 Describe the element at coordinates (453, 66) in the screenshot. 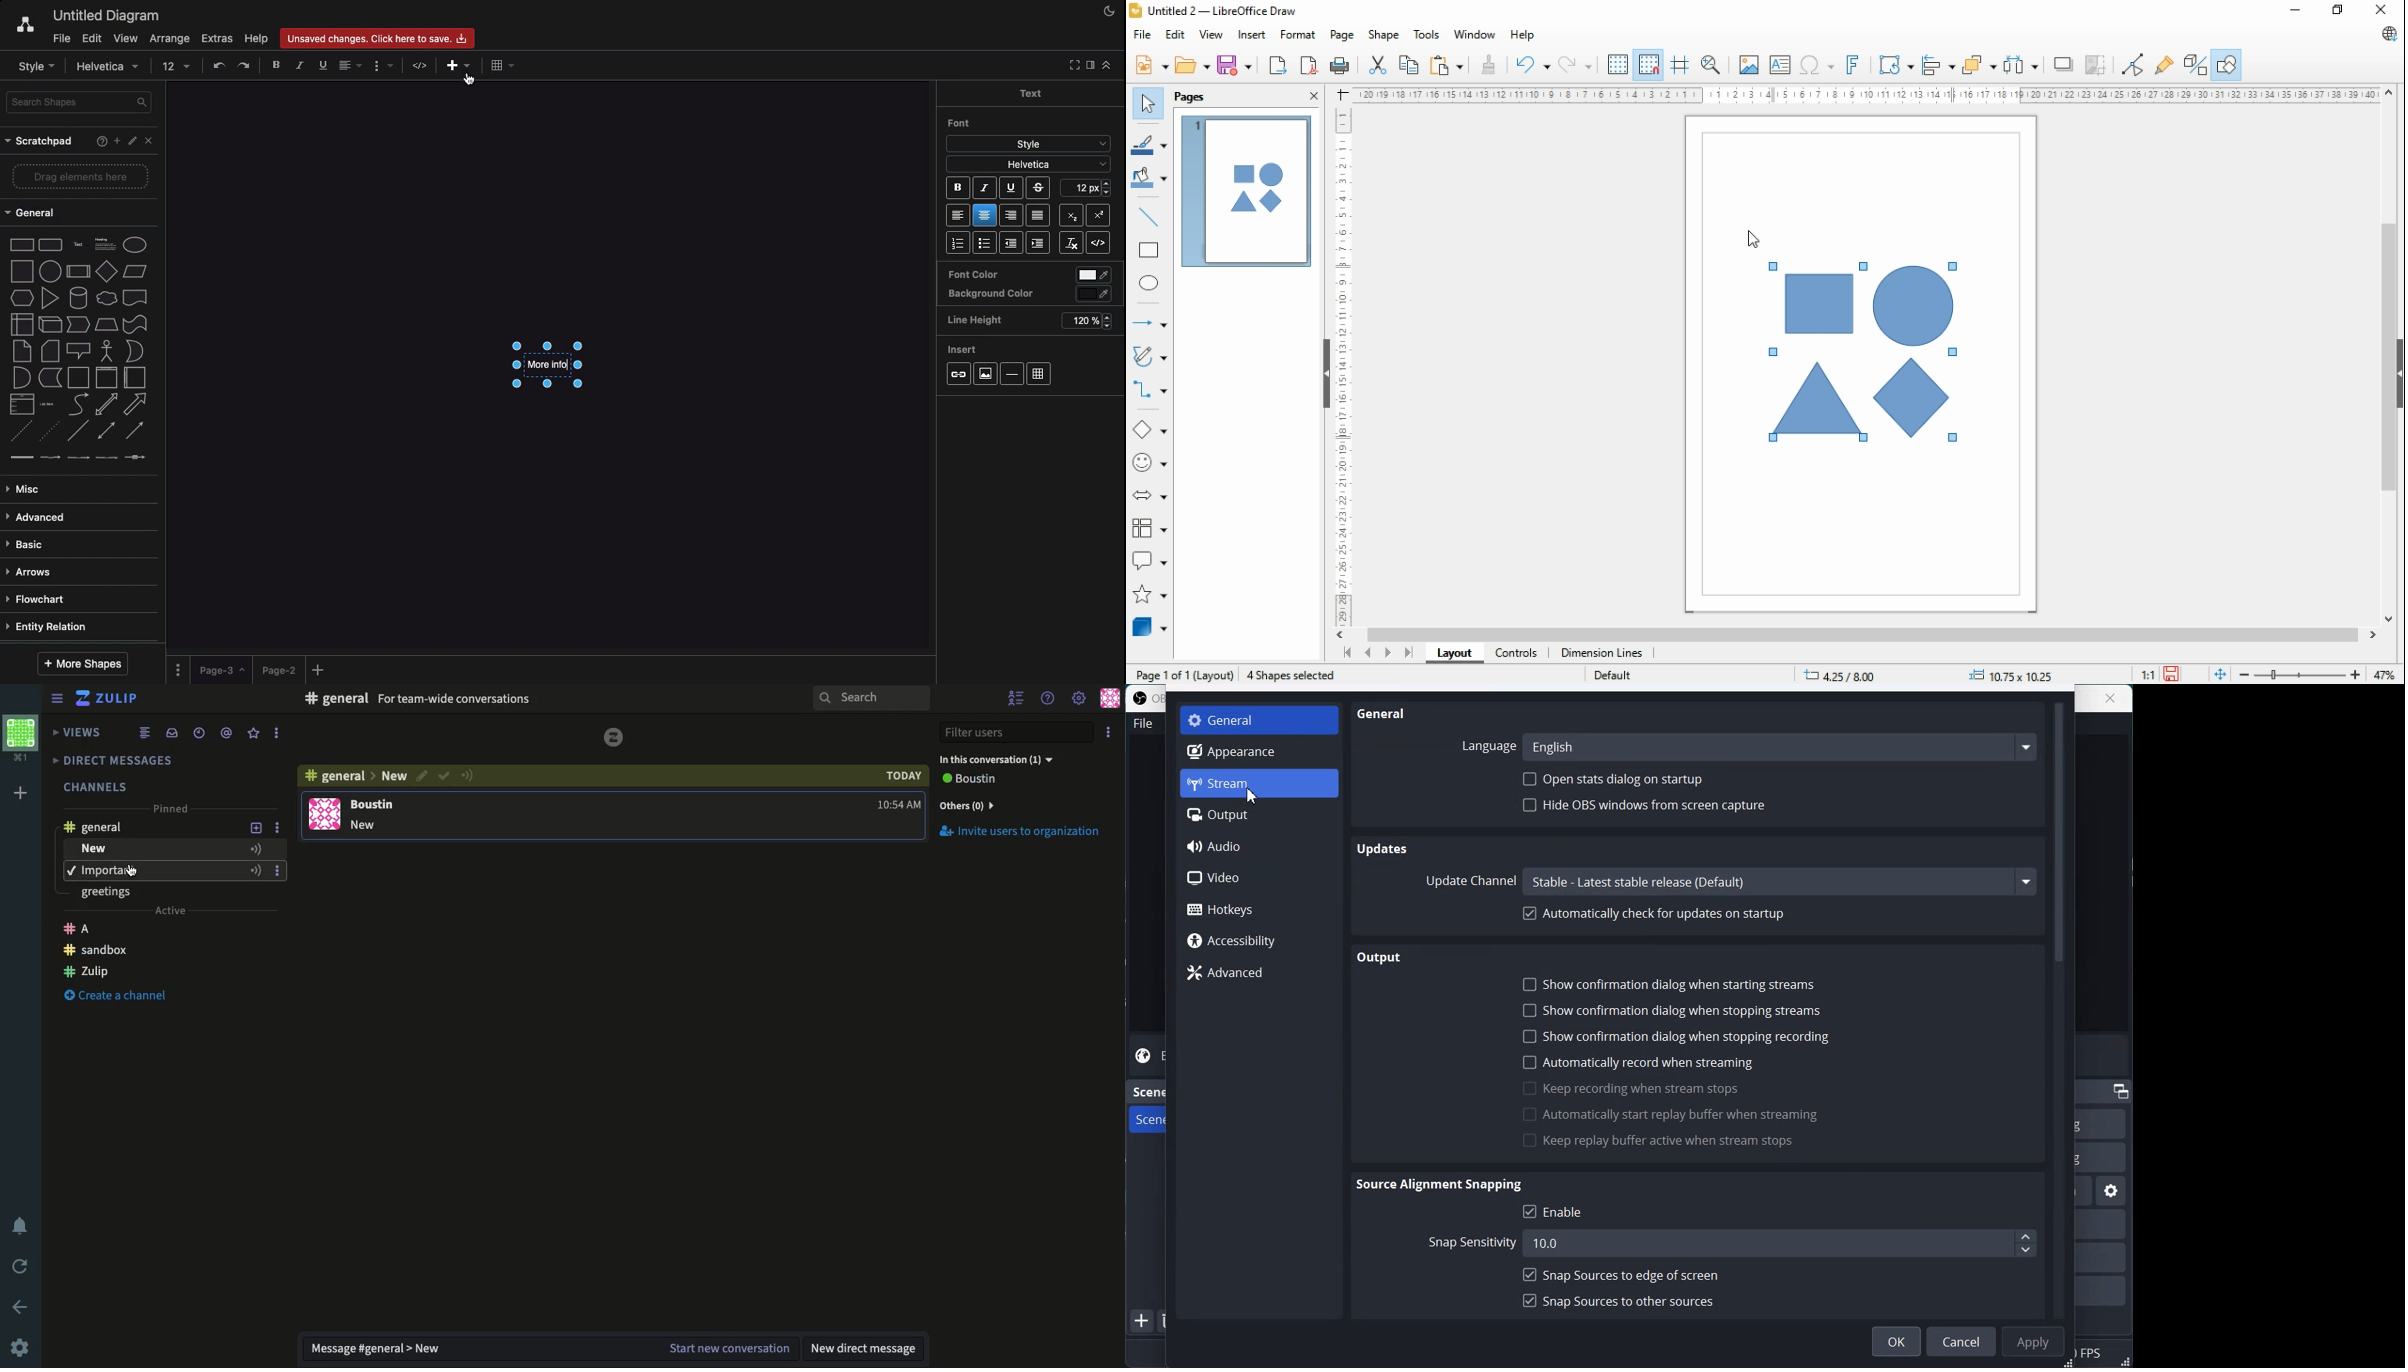

I see `Add` at that location.